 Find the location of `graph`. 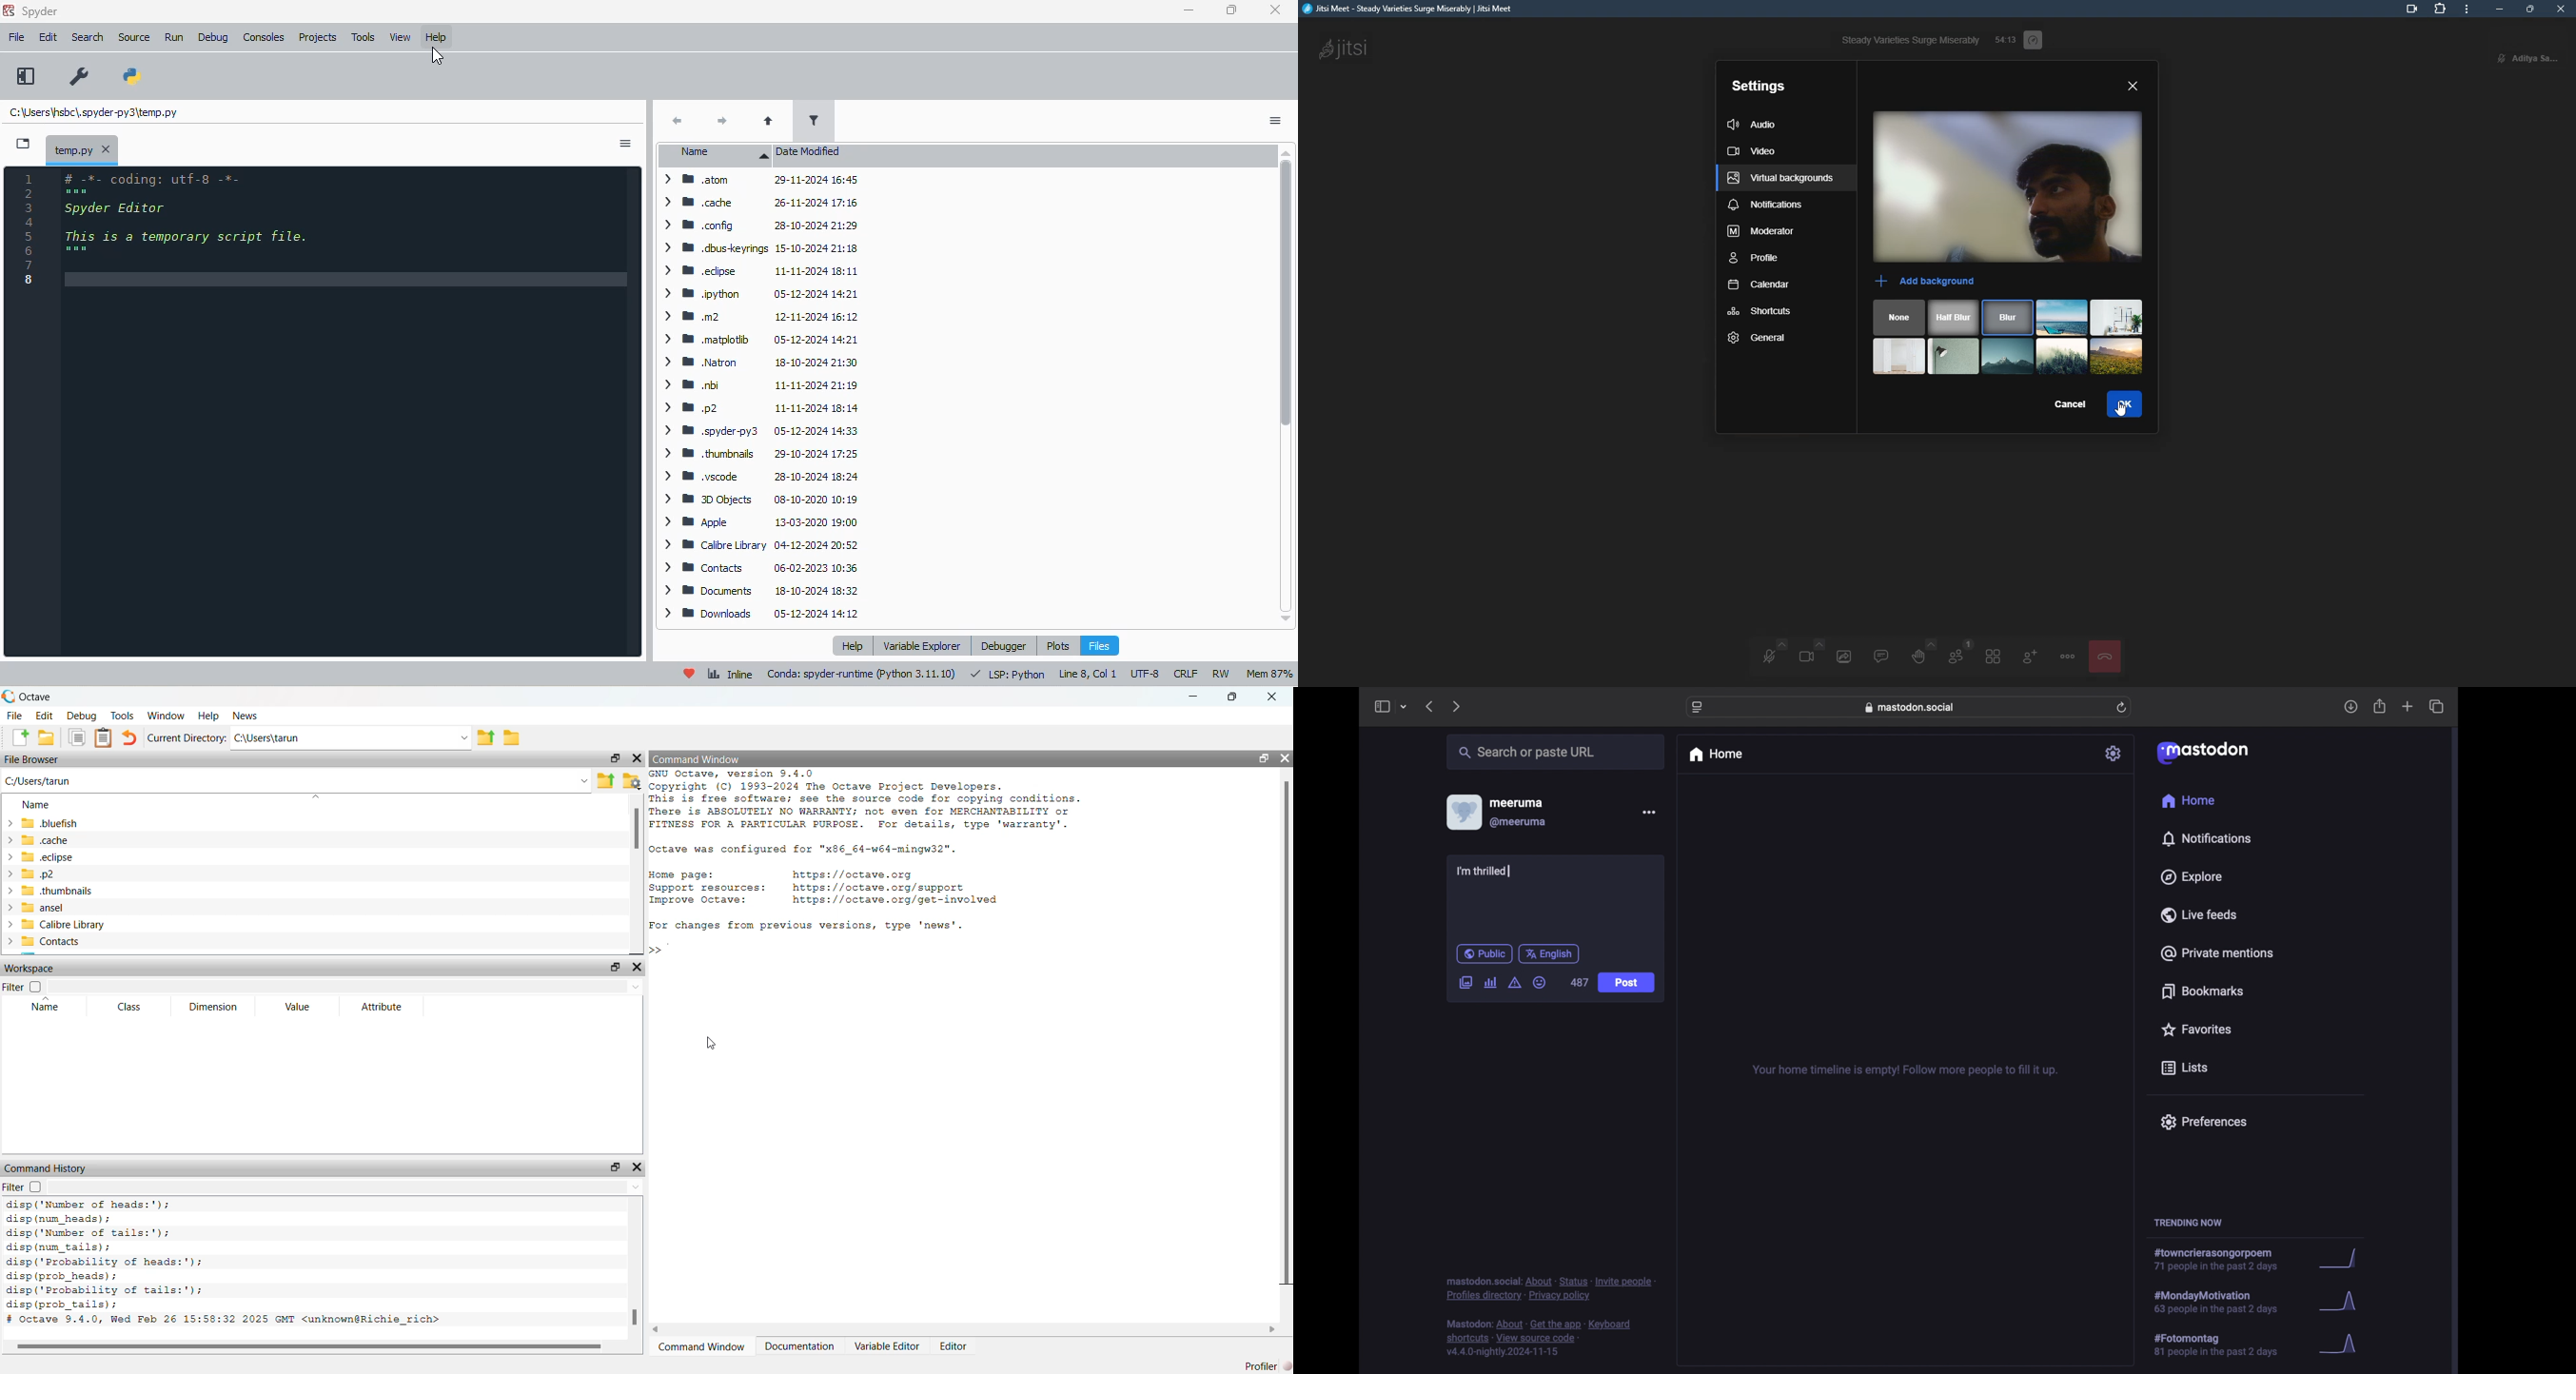

graph is located at coordinates (2342, 1303).